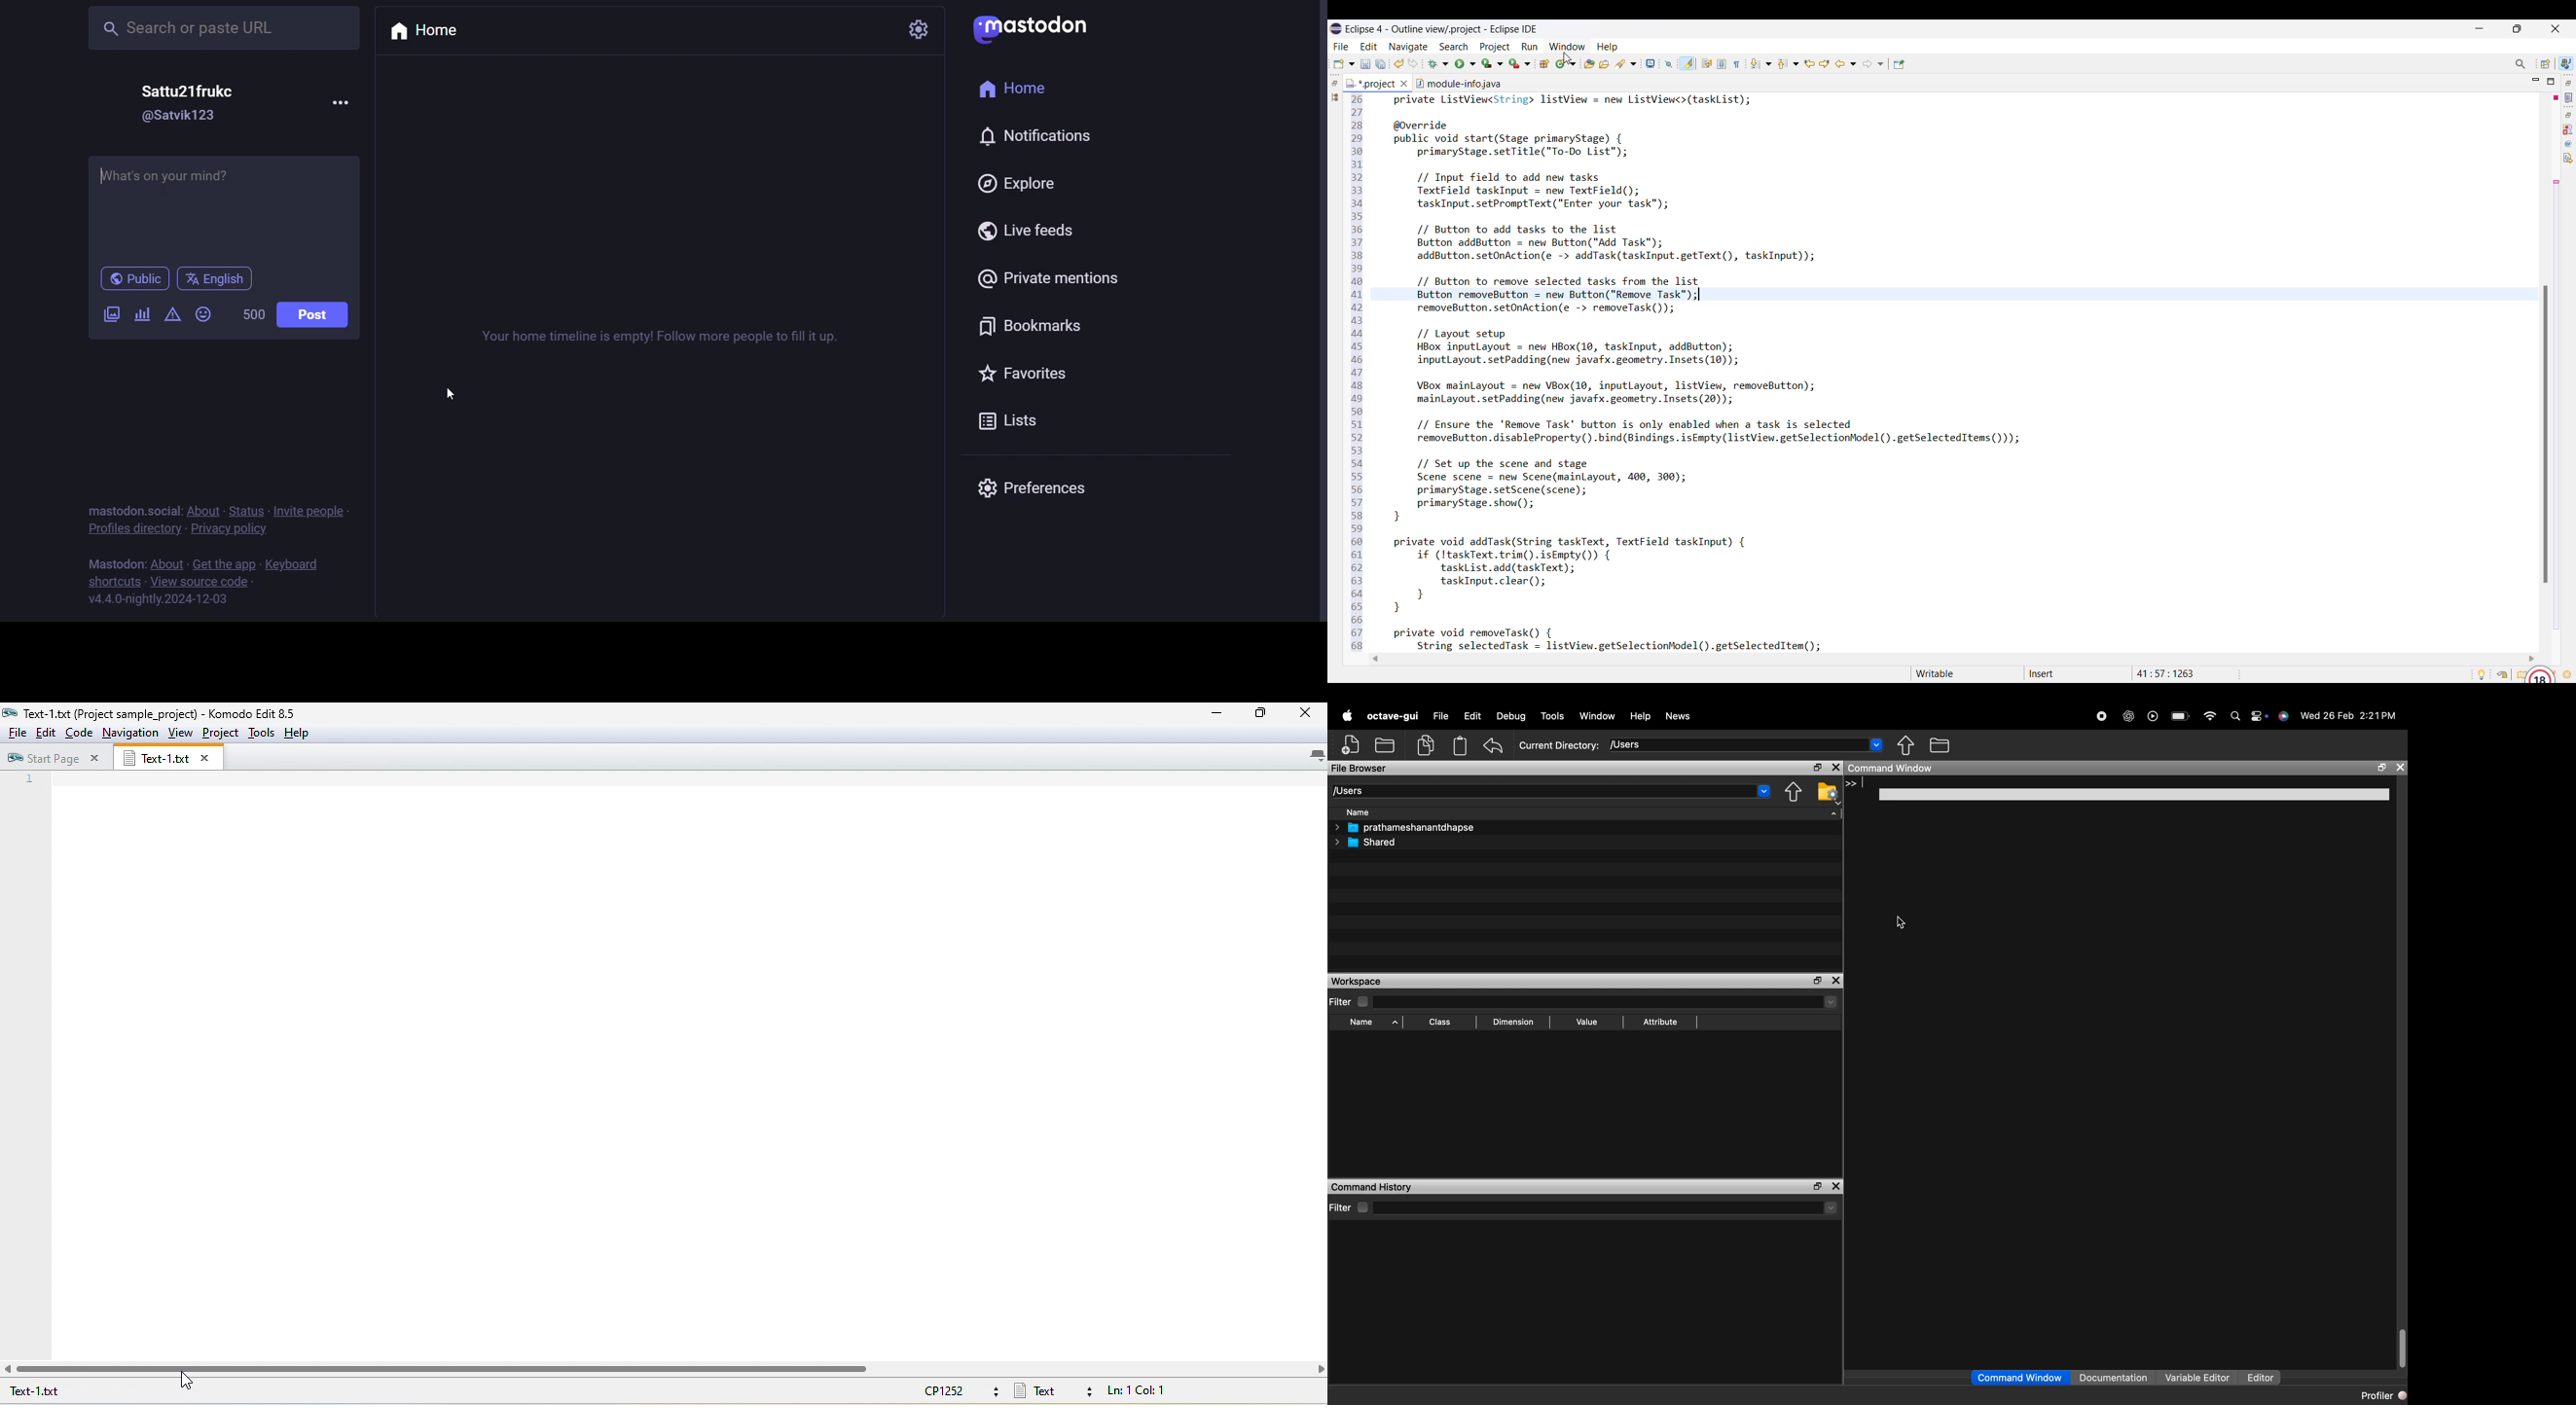 This screenshot has width=2576, height=1428. I want to click on enter directory name, so click(1733, 744).